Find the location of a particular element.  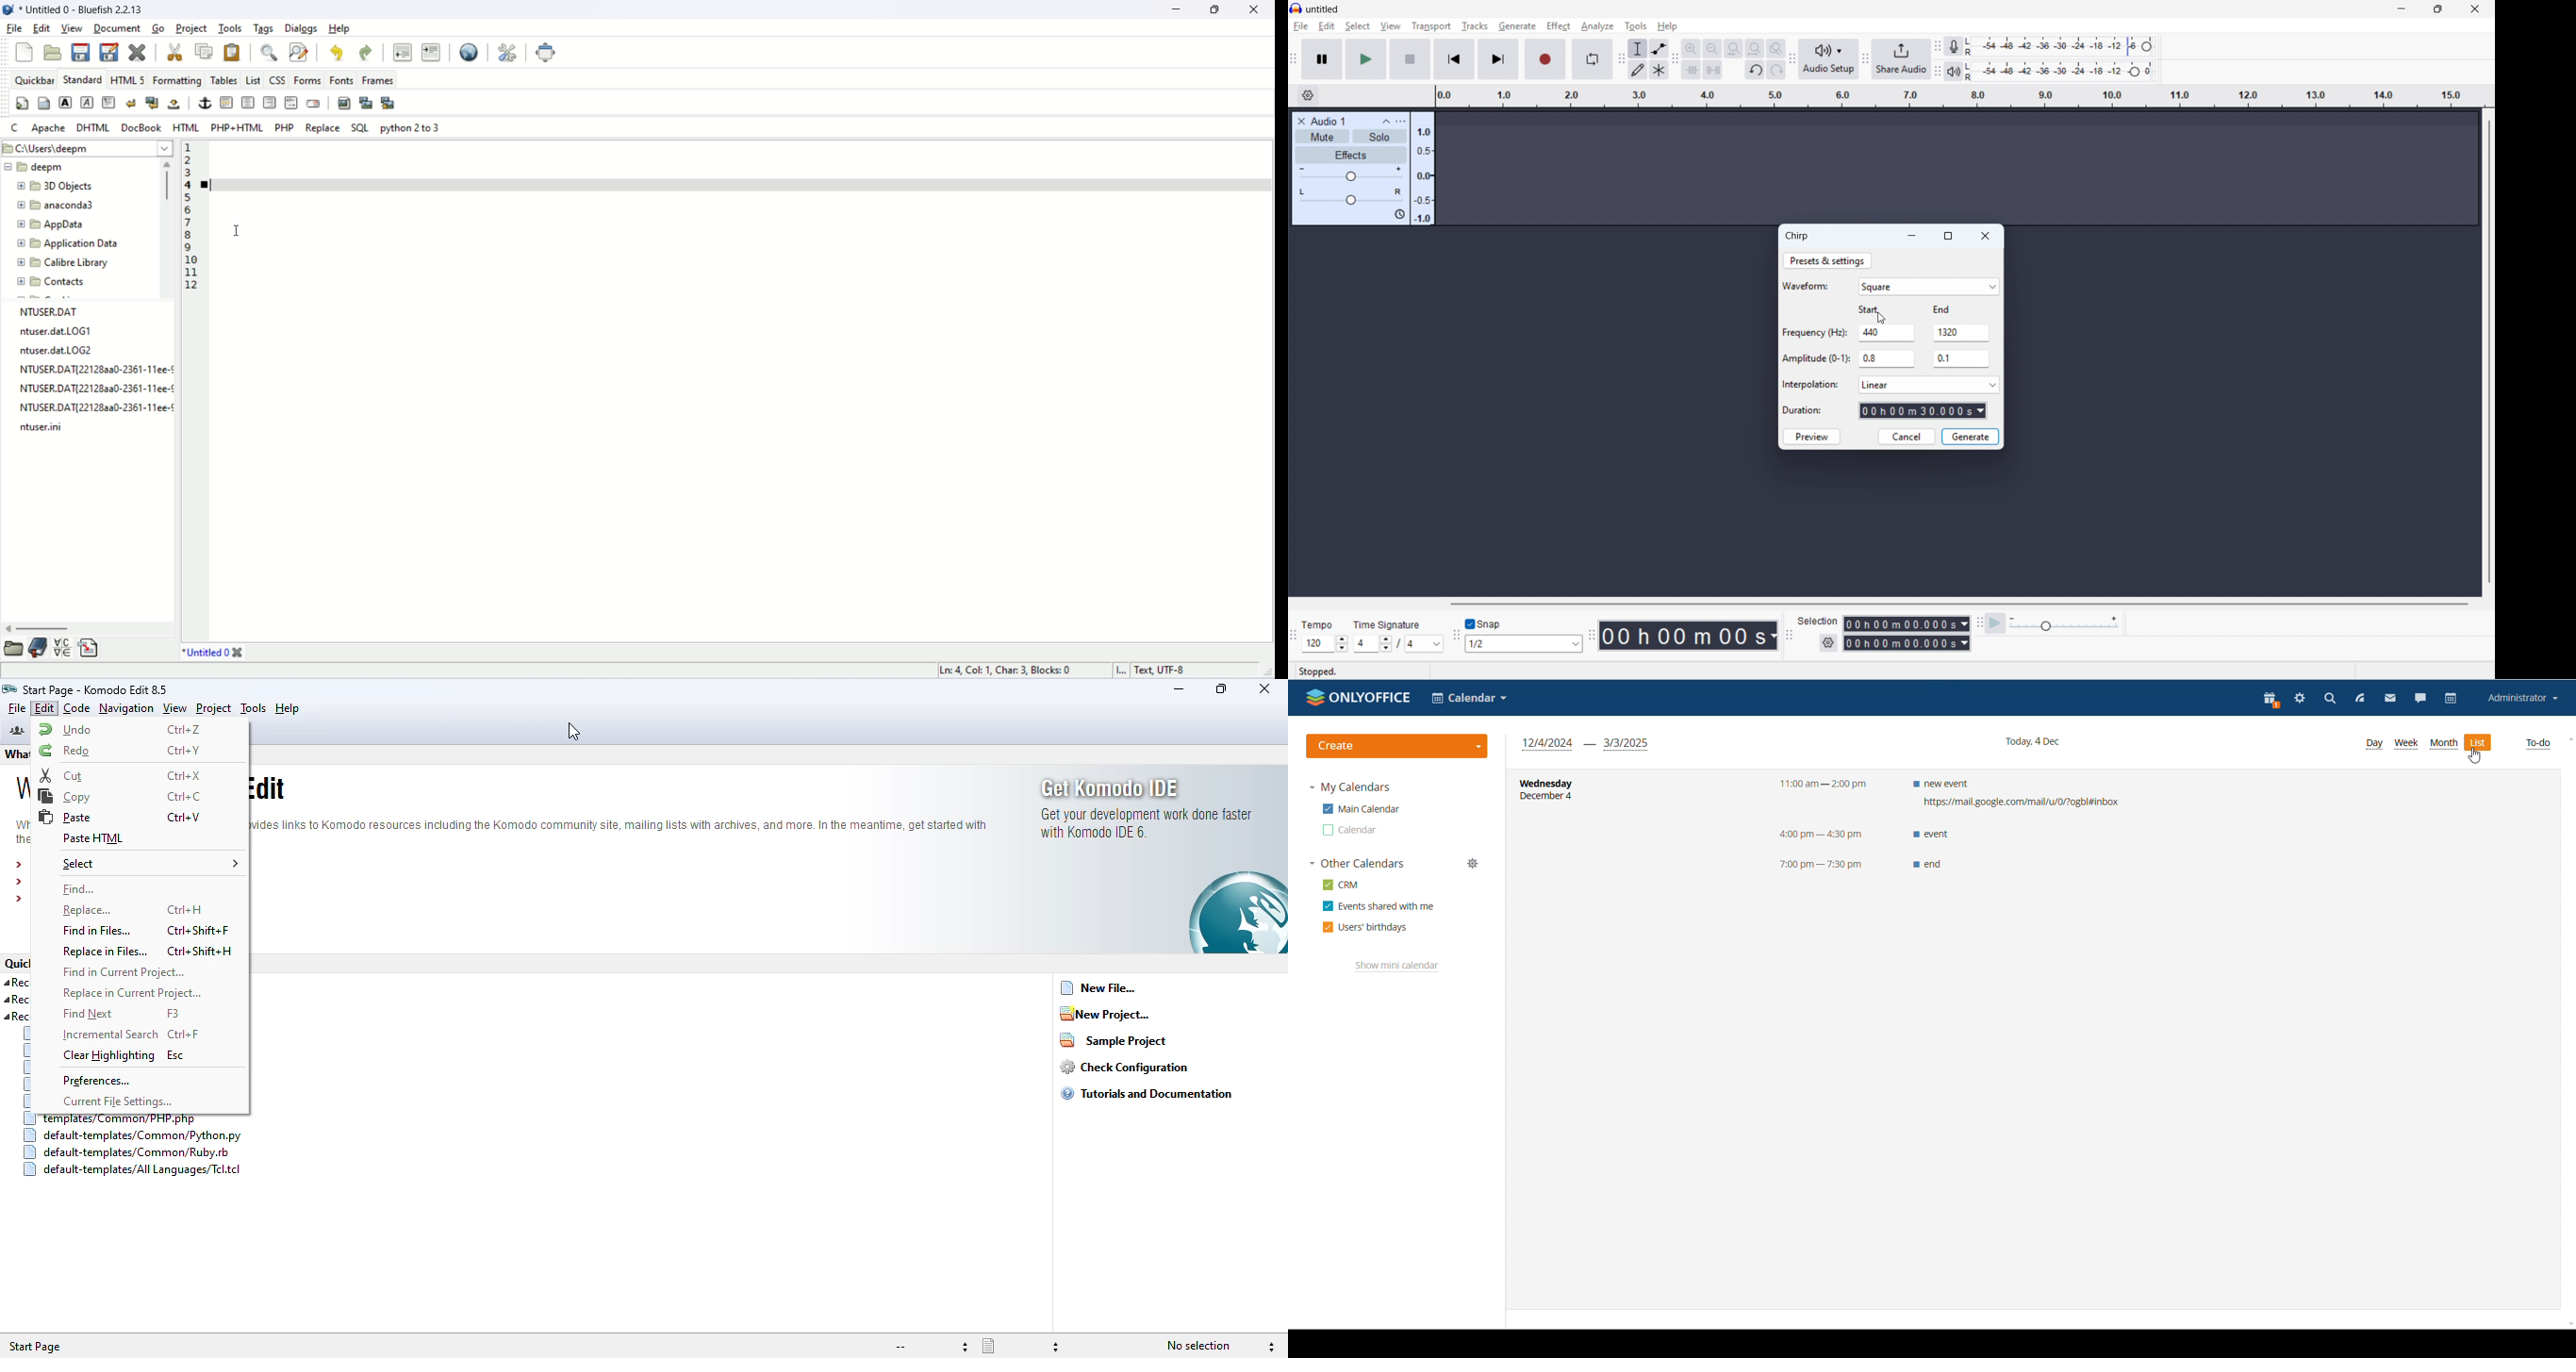

Interpolation is located at coordinates (1812, 383).